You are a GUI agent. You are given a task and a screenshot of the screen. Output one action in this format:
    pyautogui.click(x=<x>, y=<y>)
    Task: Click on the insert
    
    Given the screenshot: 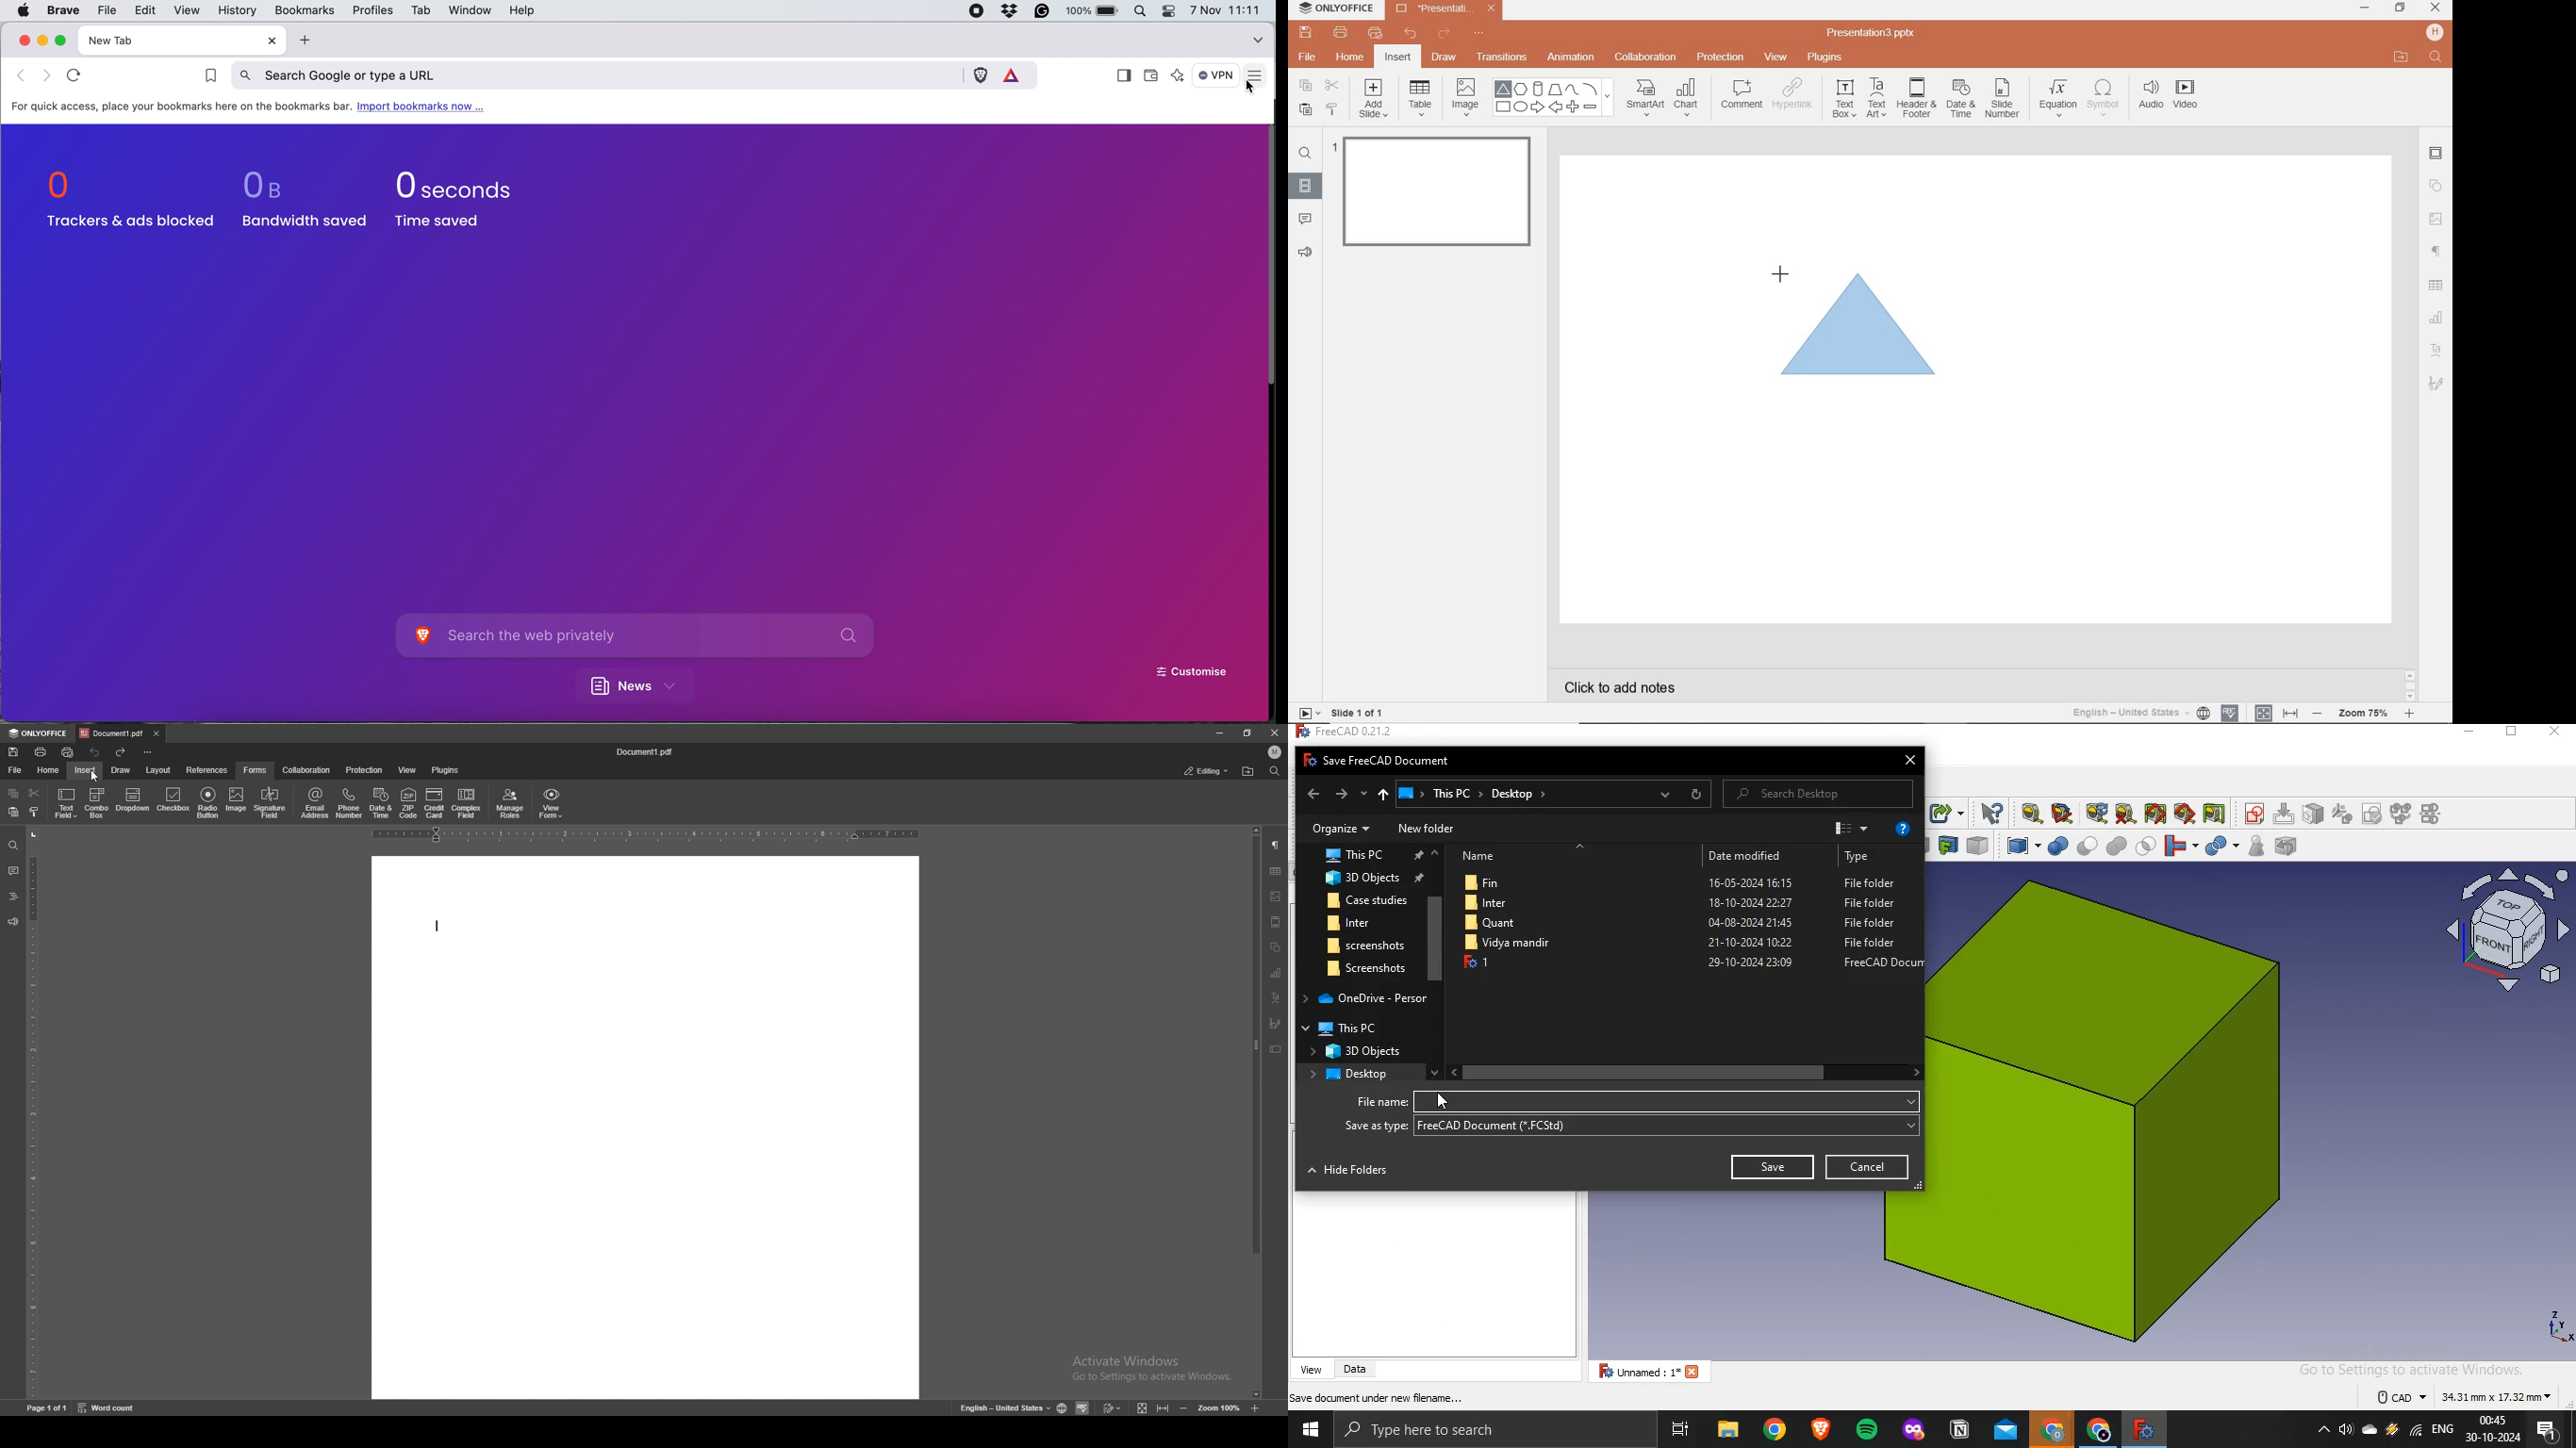 What is the action you would take?
    pyautogui.click(x=85, y=770)
    